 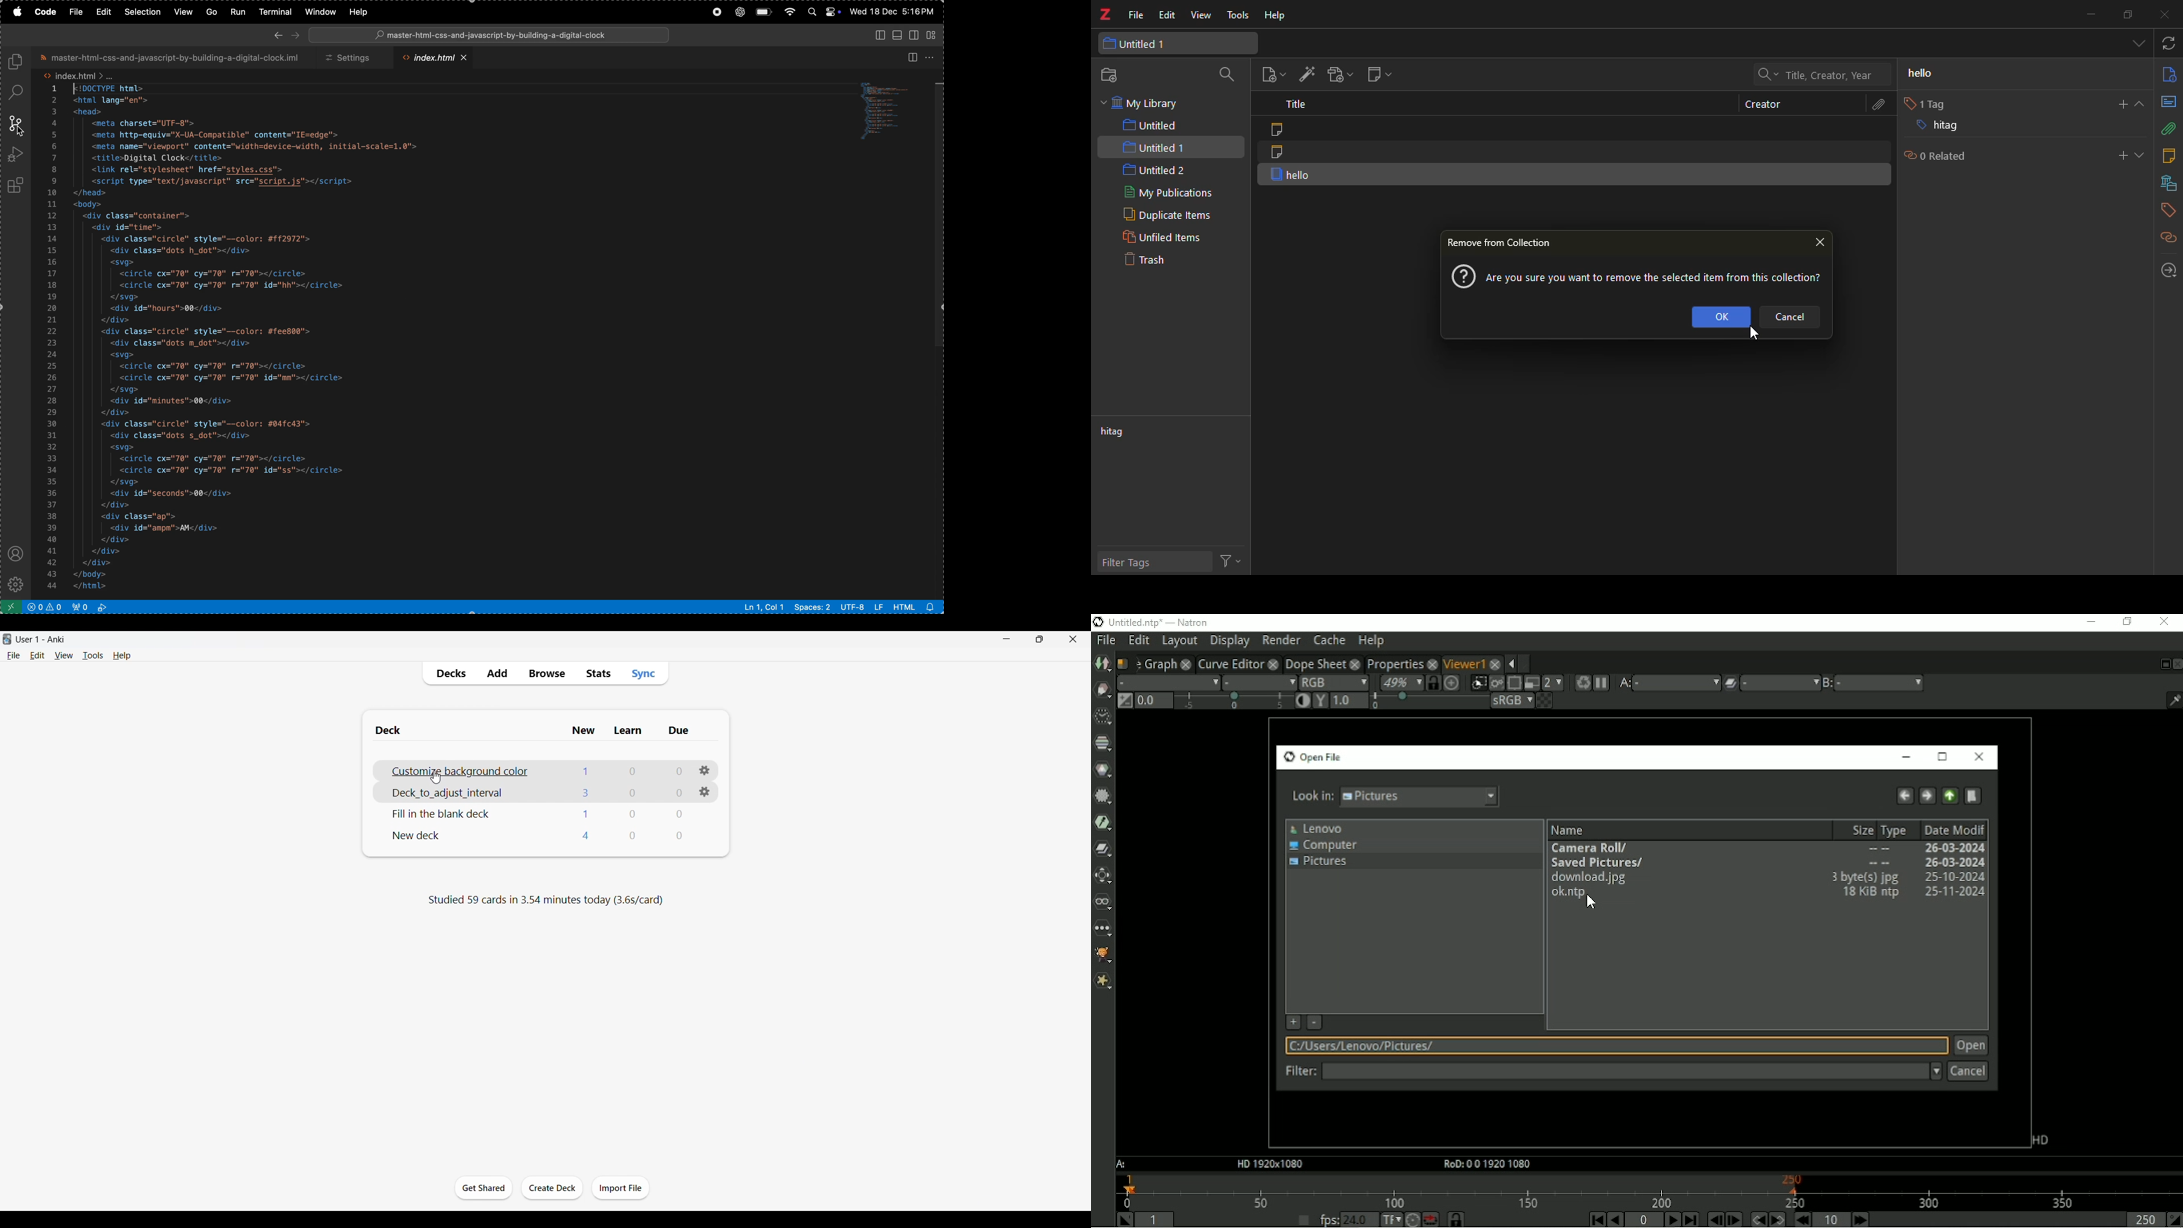 I want to click on Import file, so click(x=621, y=1187).